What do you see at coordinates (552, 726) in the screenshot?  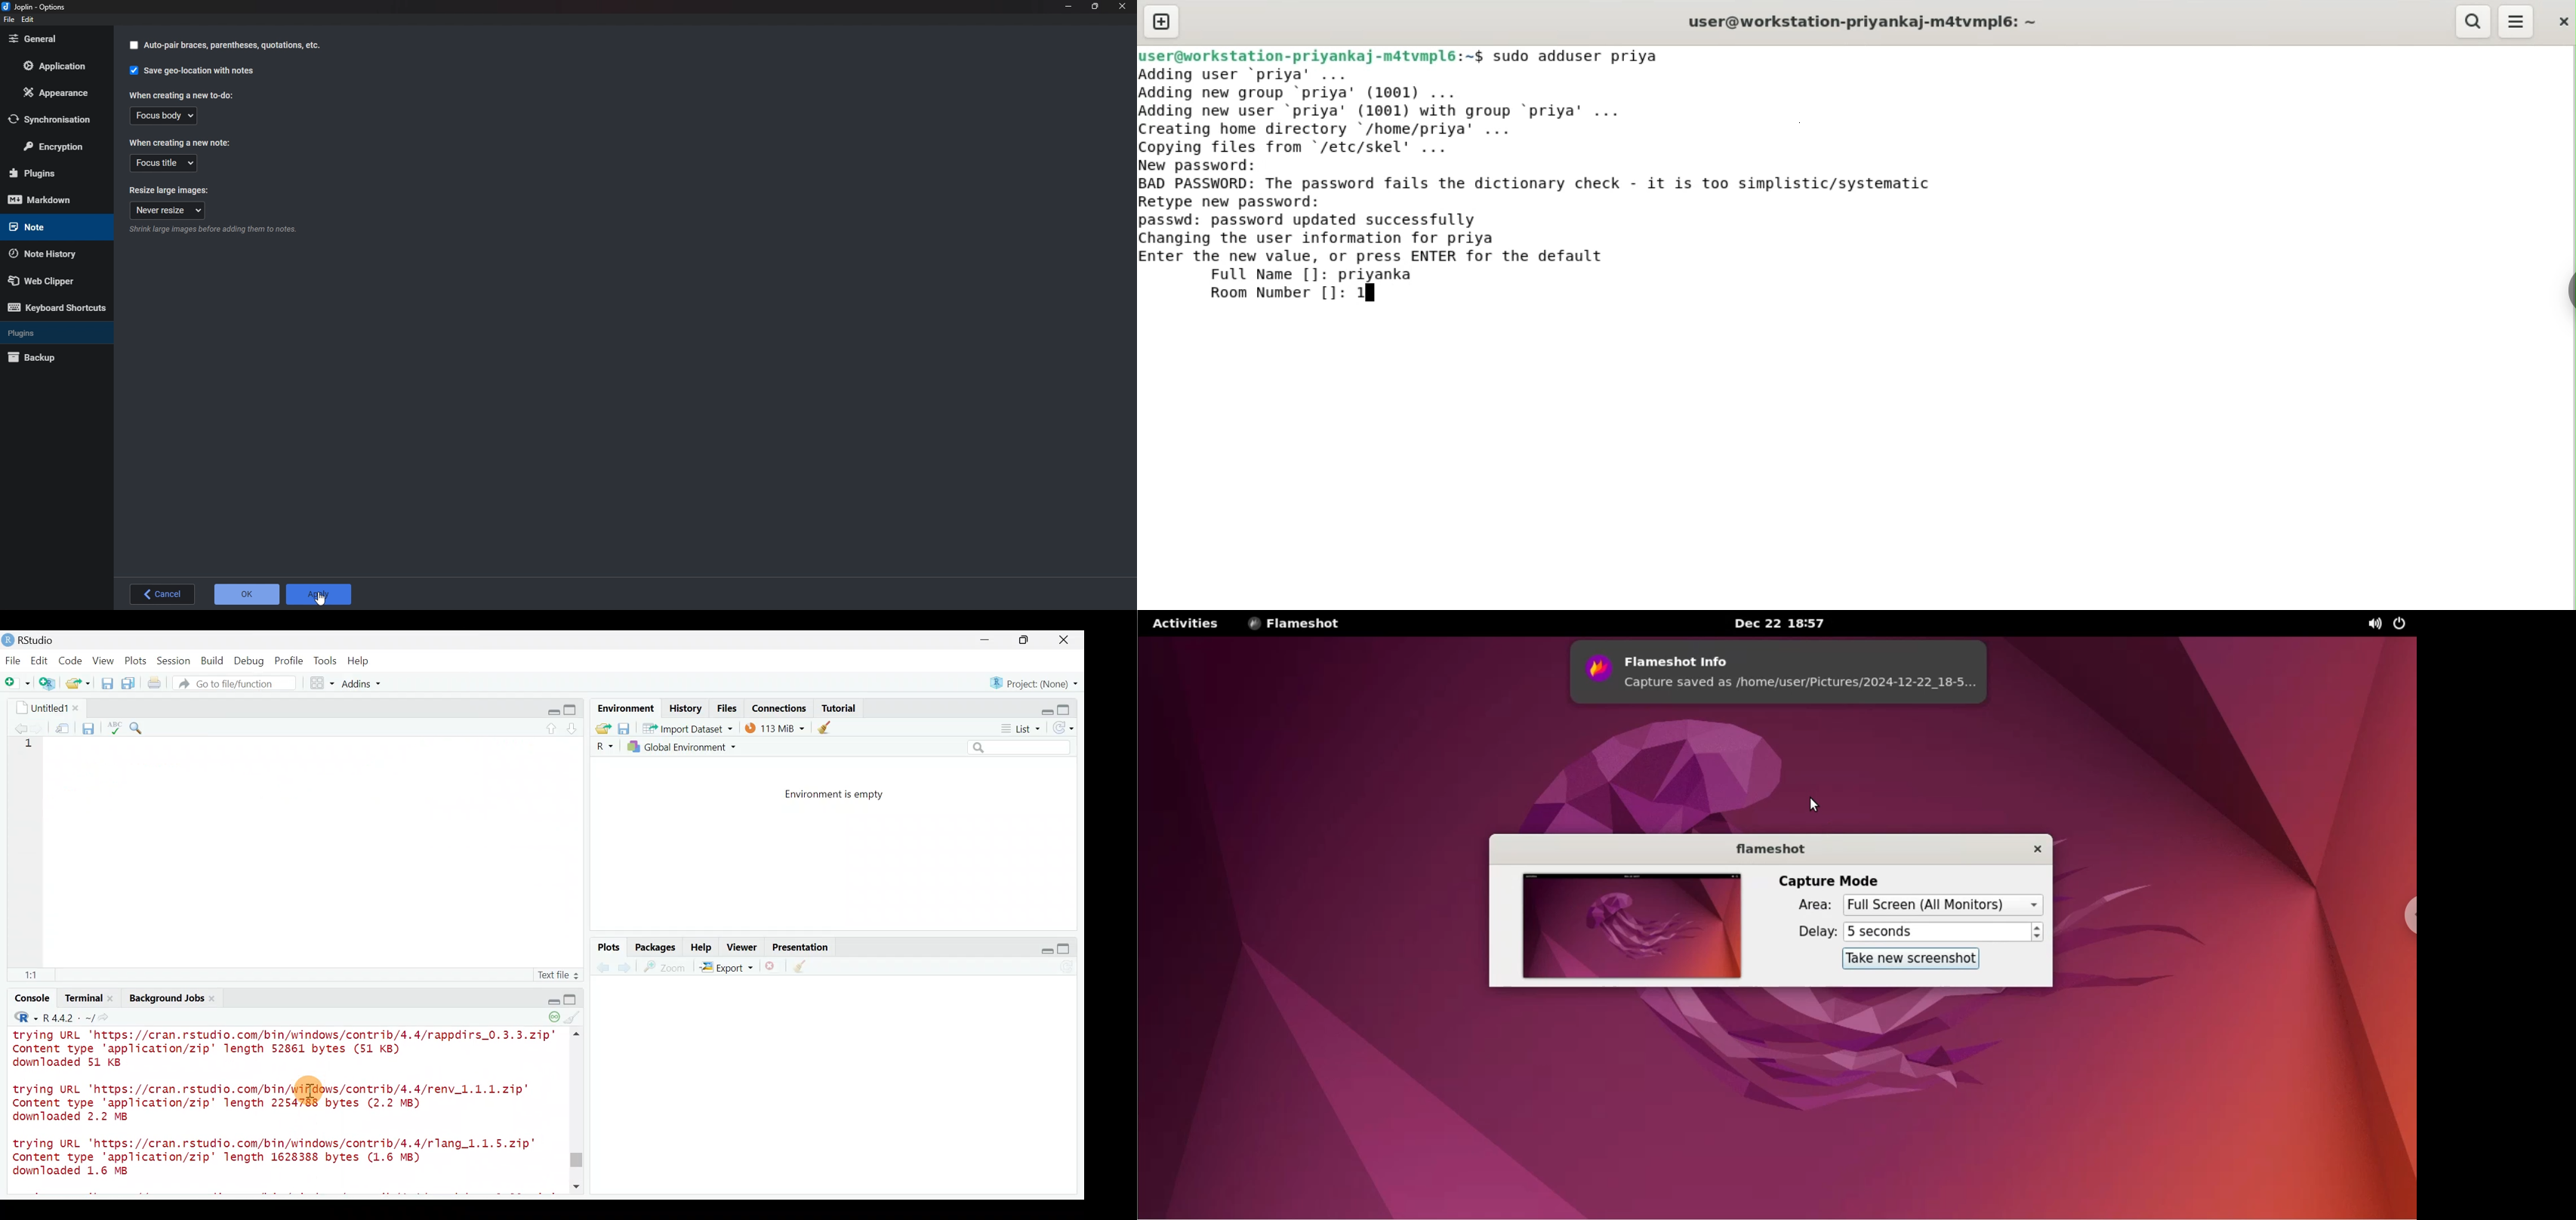 I see `go to previous section/chunk` at bounding box center [552, 726].